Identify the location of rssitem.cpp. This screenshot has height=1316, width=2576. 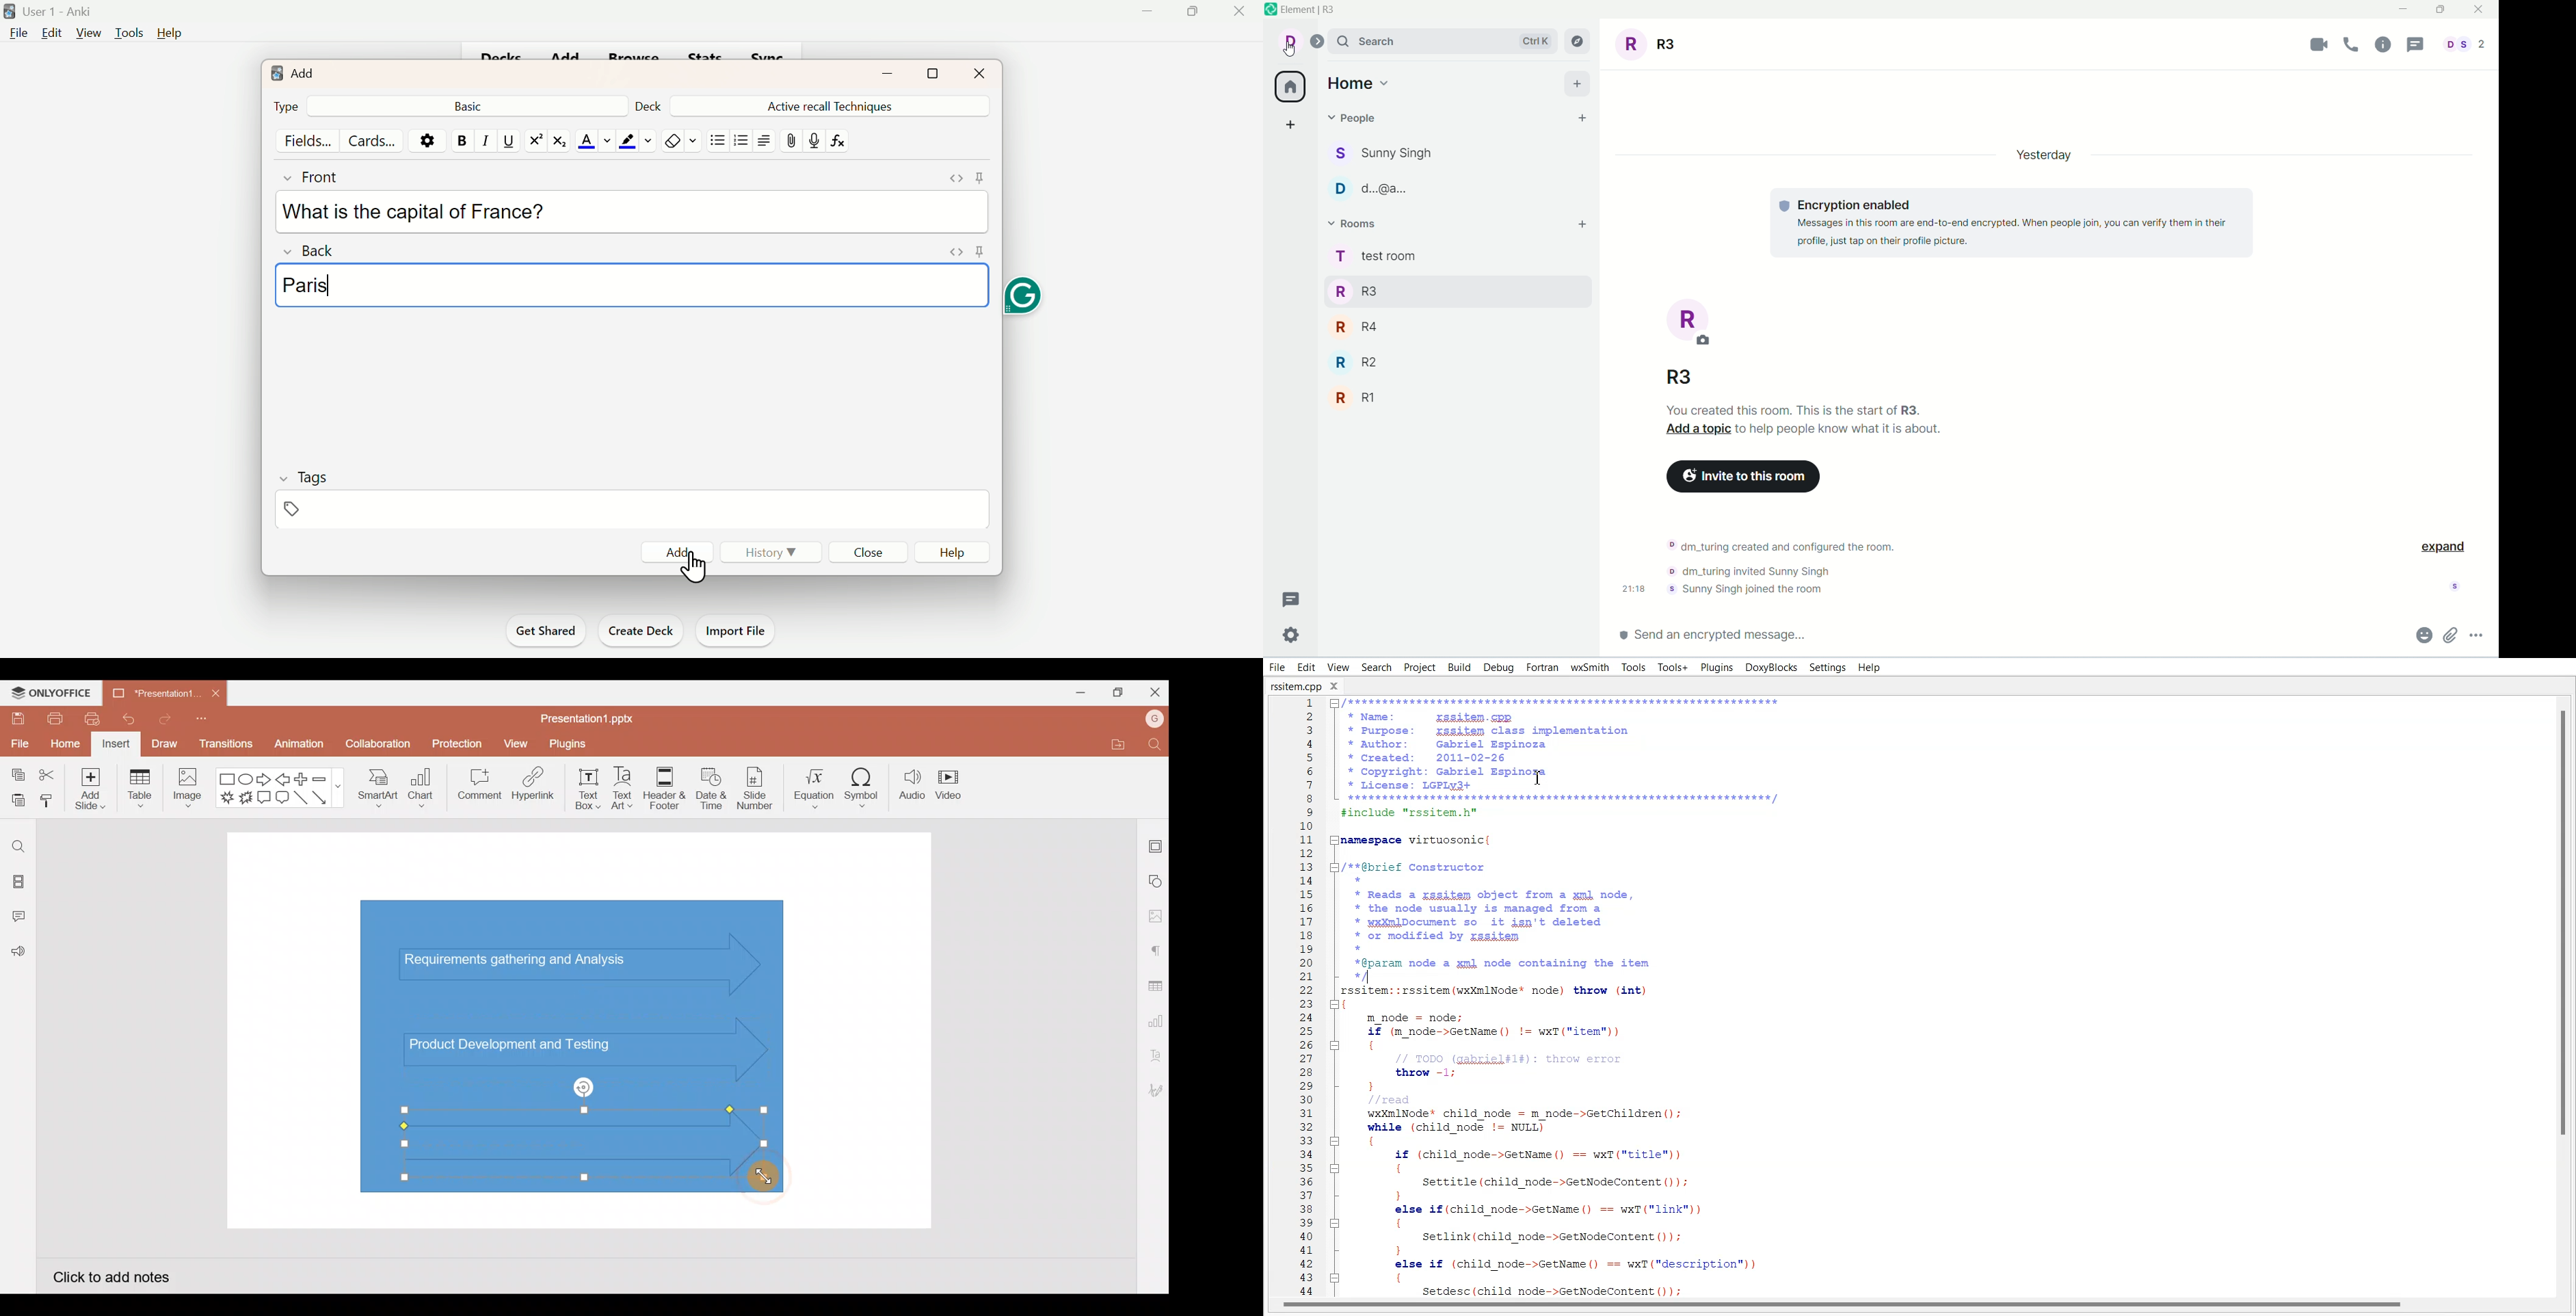
(1303, 686).